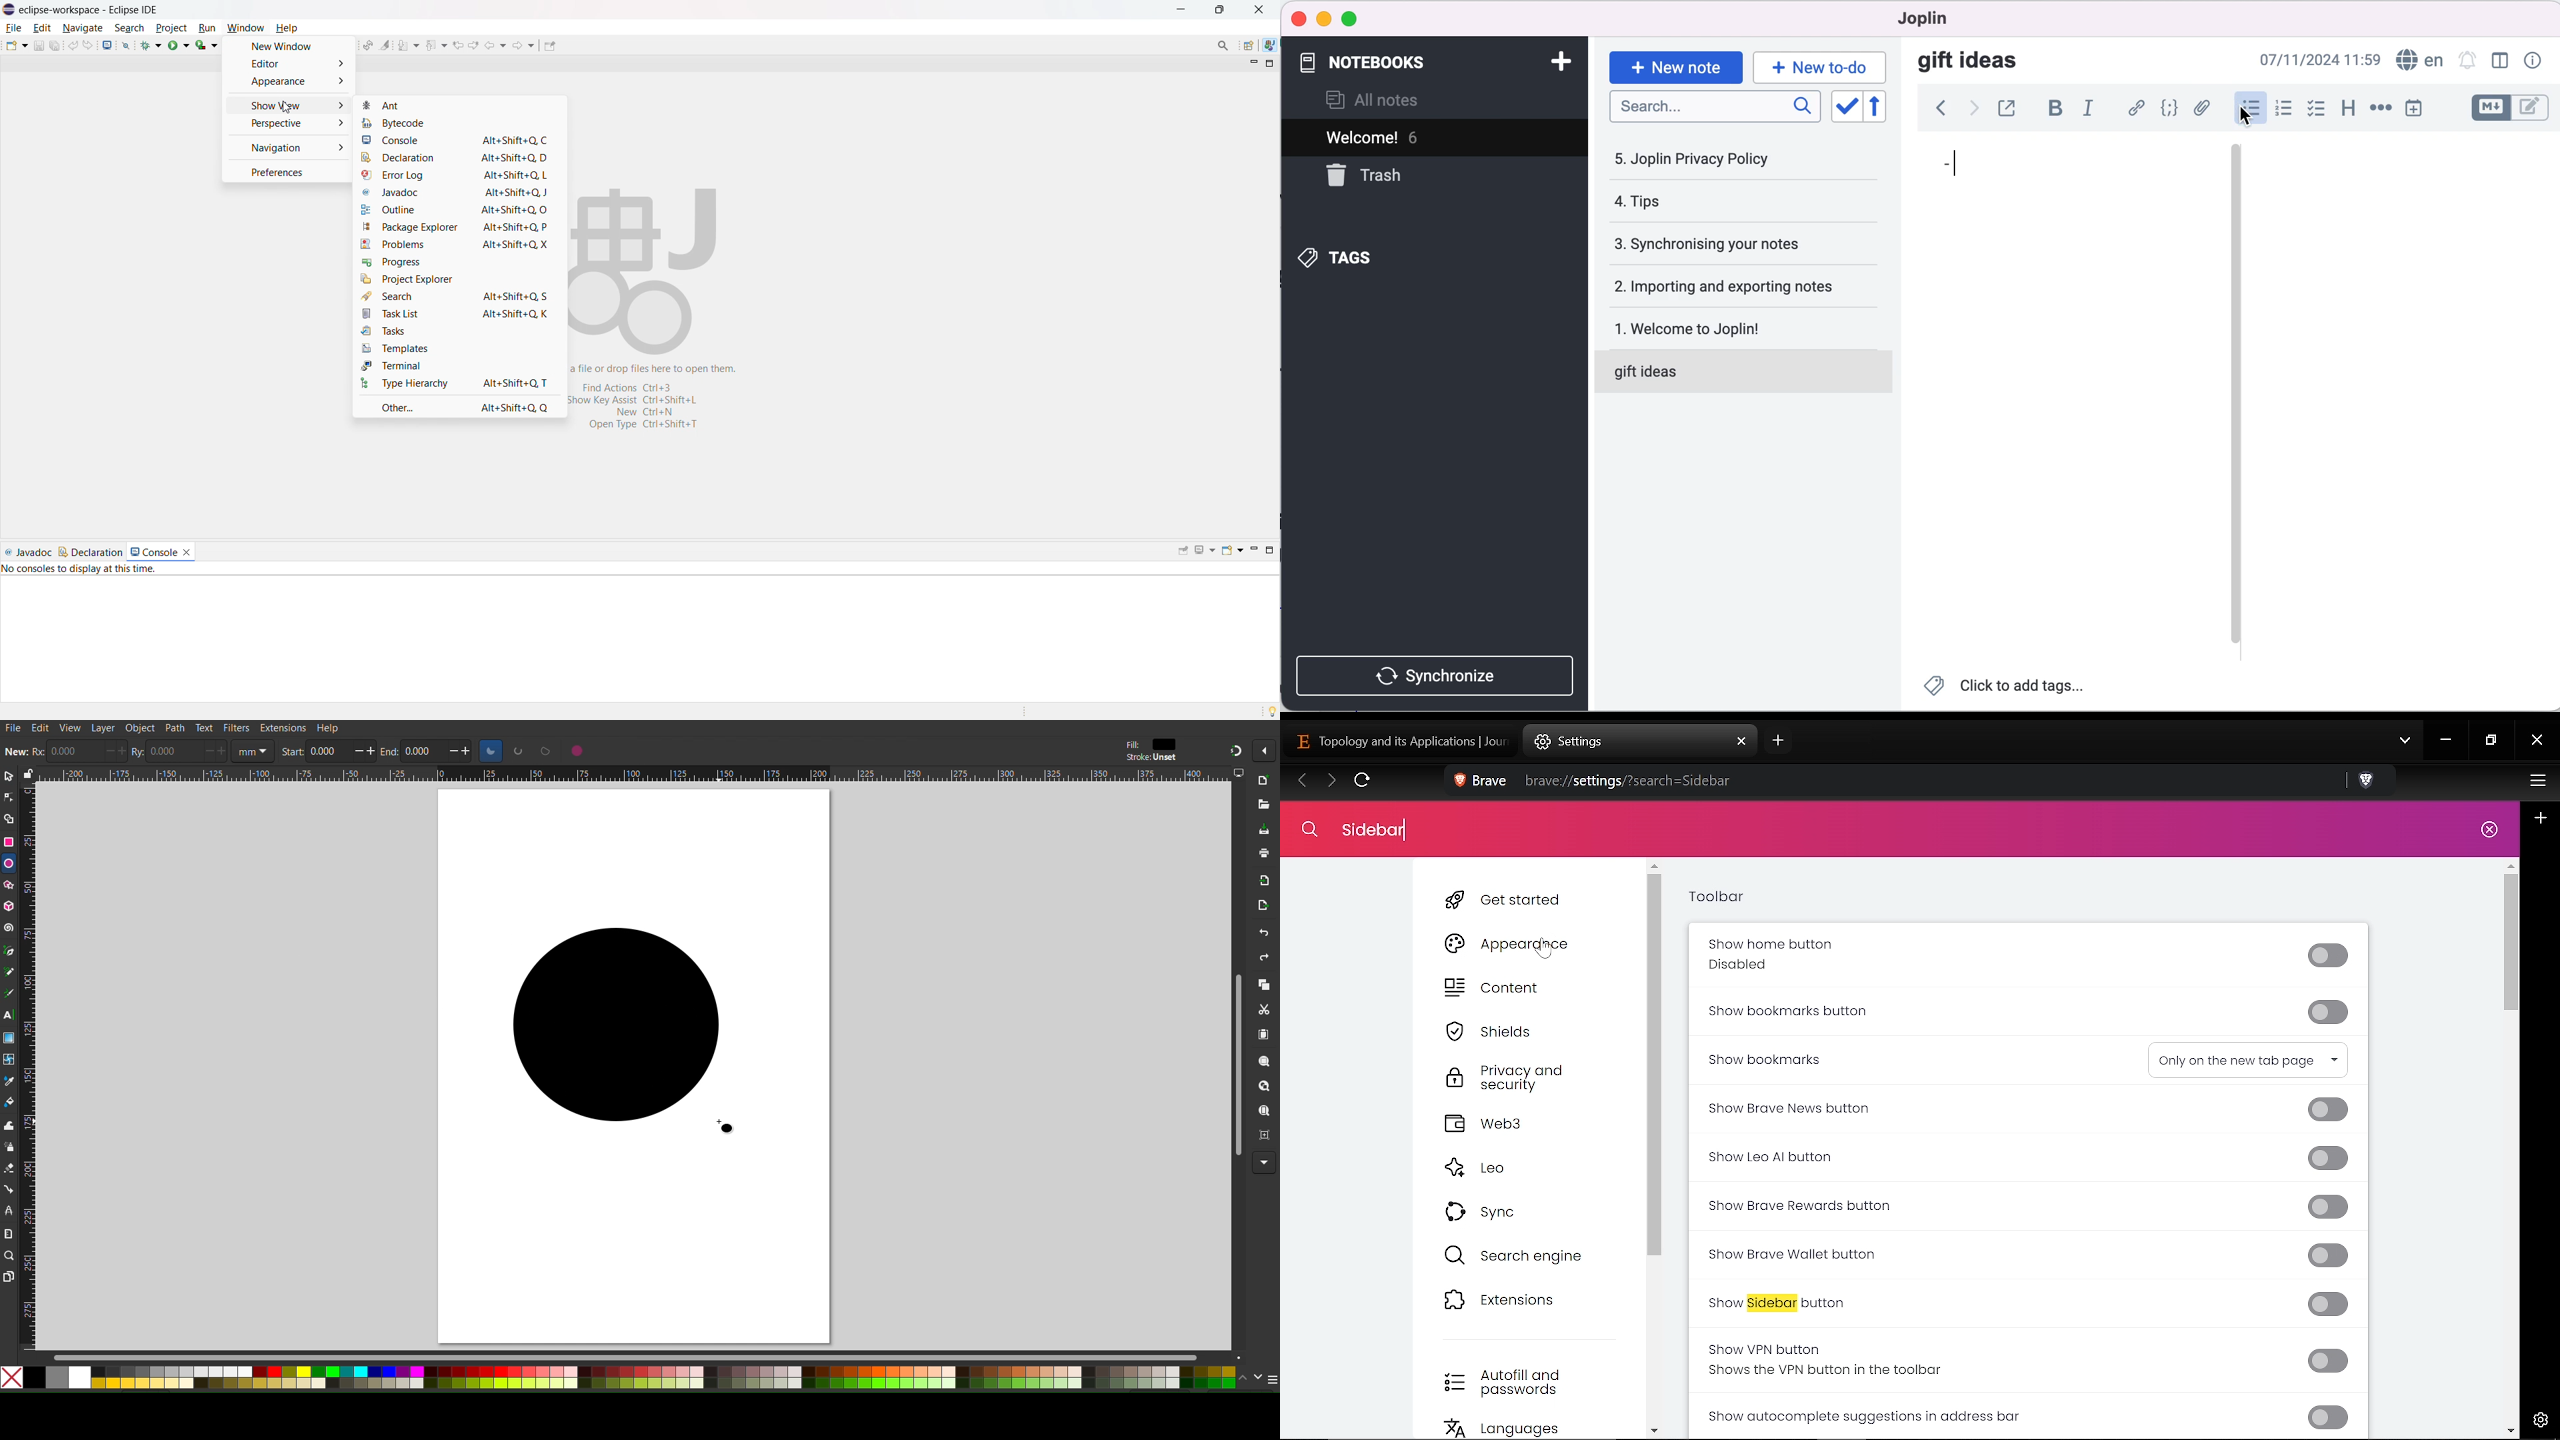 The image size is (2576, 1456). What do you see at coordinates (2380, 110) in the screenshot?
I see `horizontal rule` at bounding box center [2380, 110].